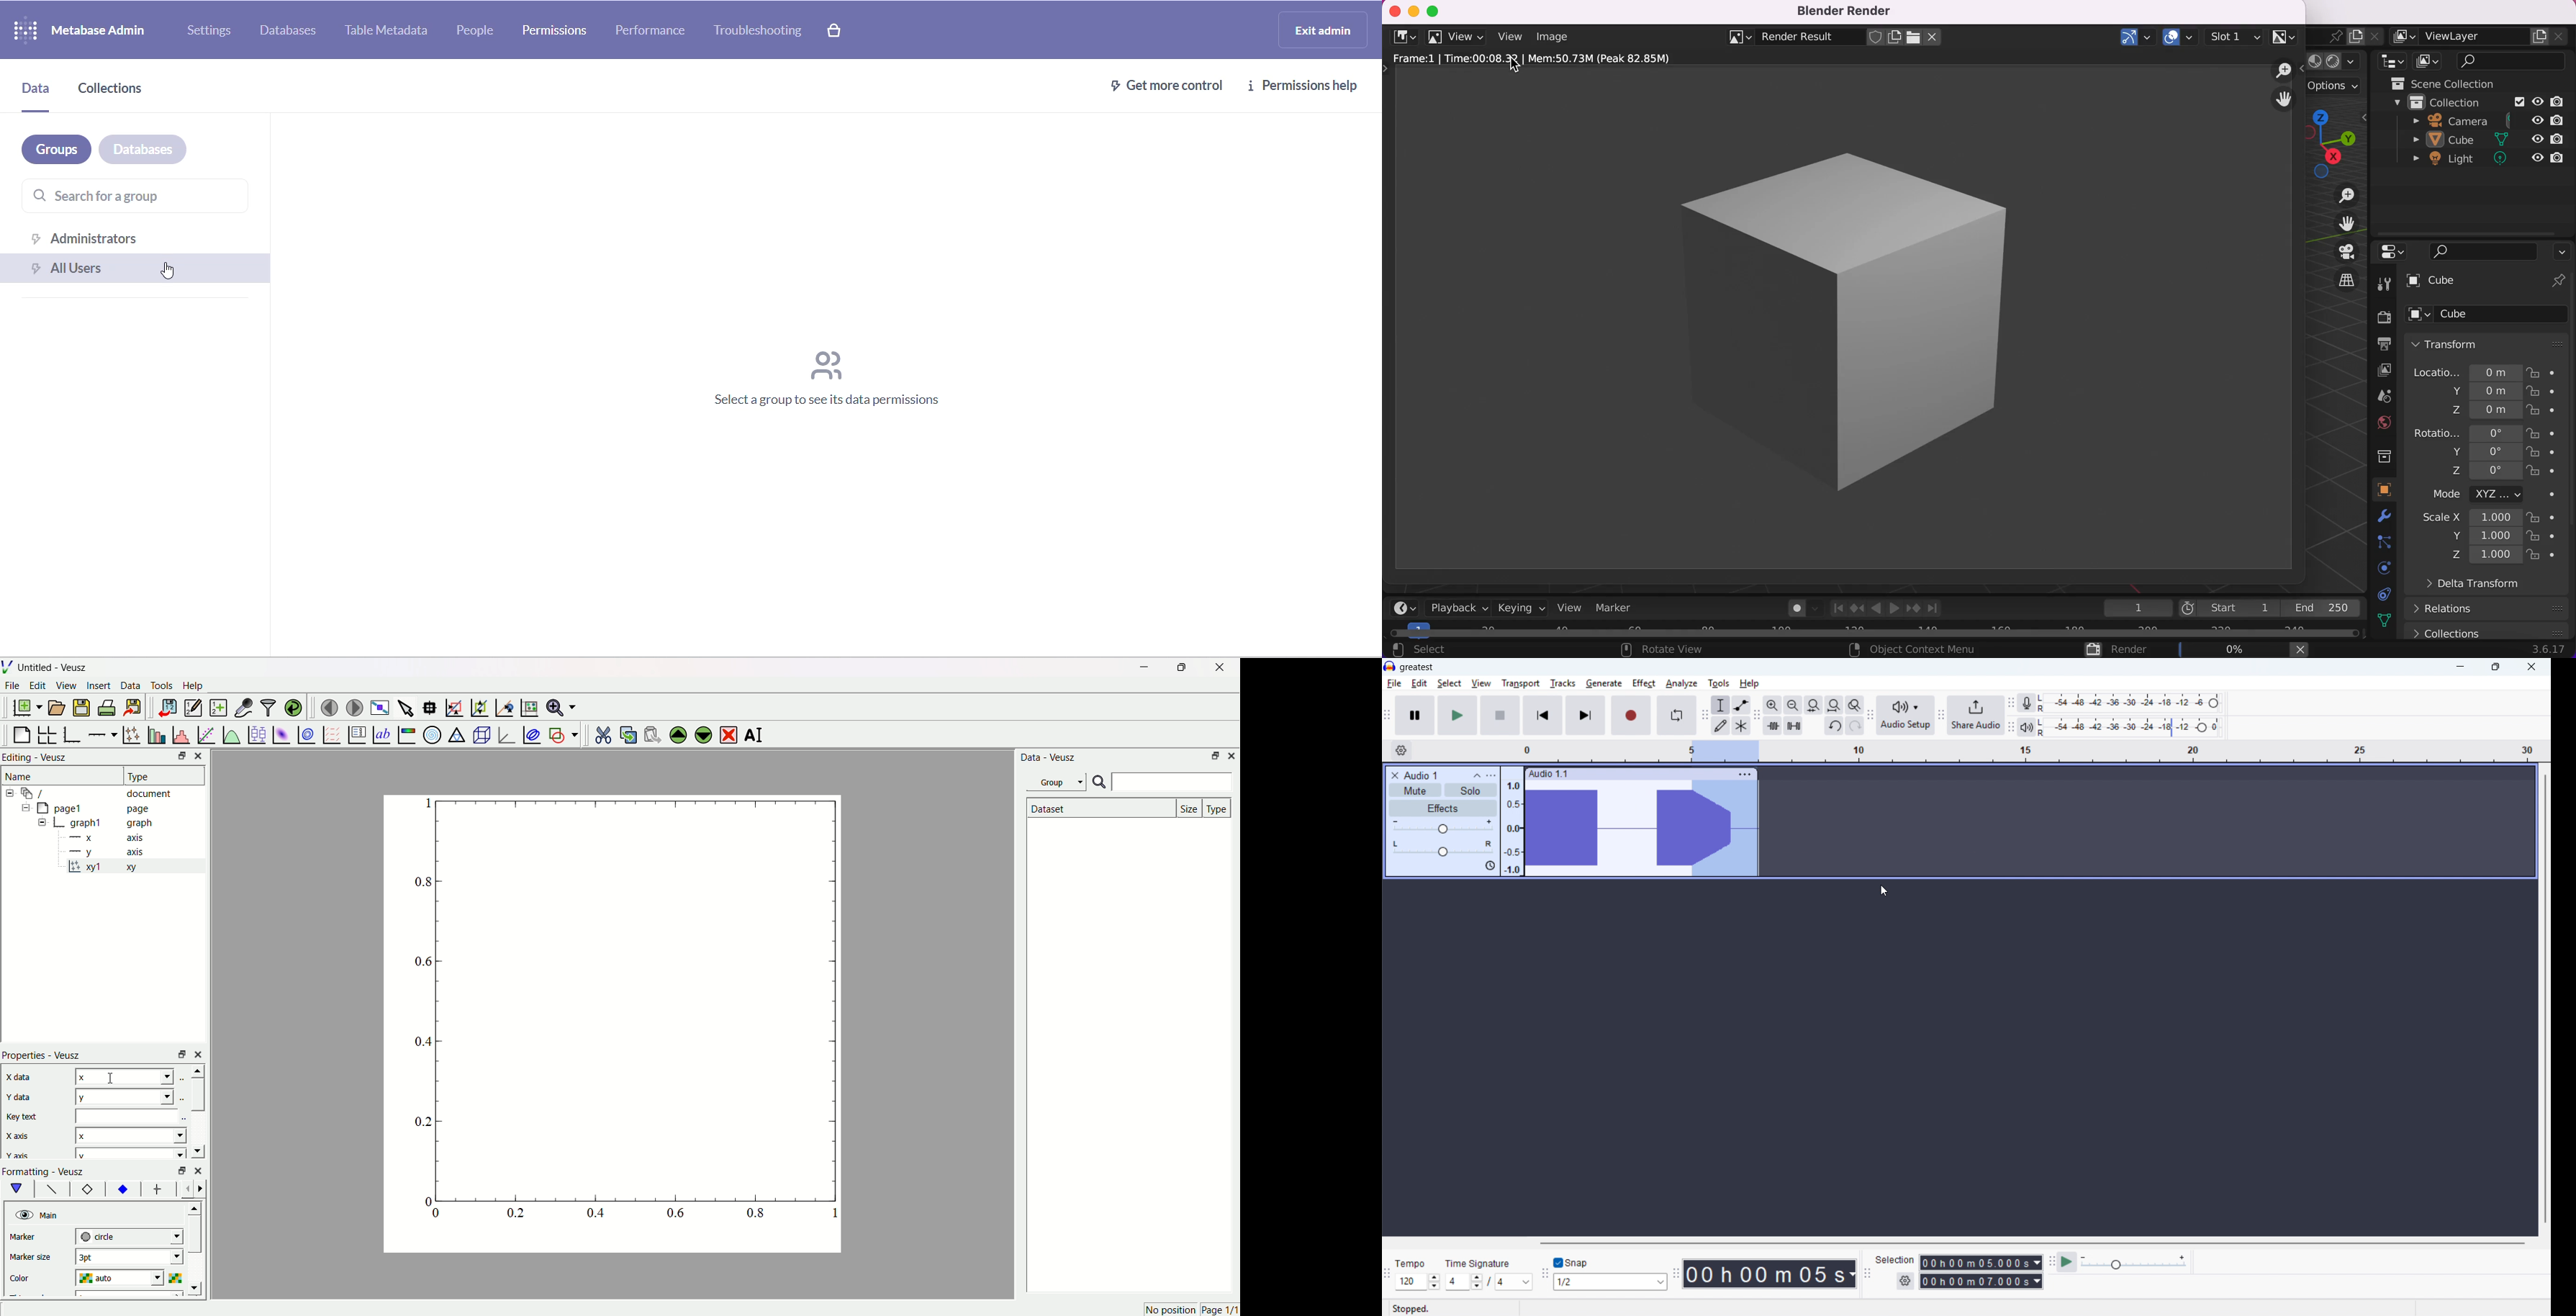 The image size is (2576, 1316). What do you see at coordinates (1387, 716) in the screenshot?
I see `transport toolbar` at bounding box center [1387, 716].